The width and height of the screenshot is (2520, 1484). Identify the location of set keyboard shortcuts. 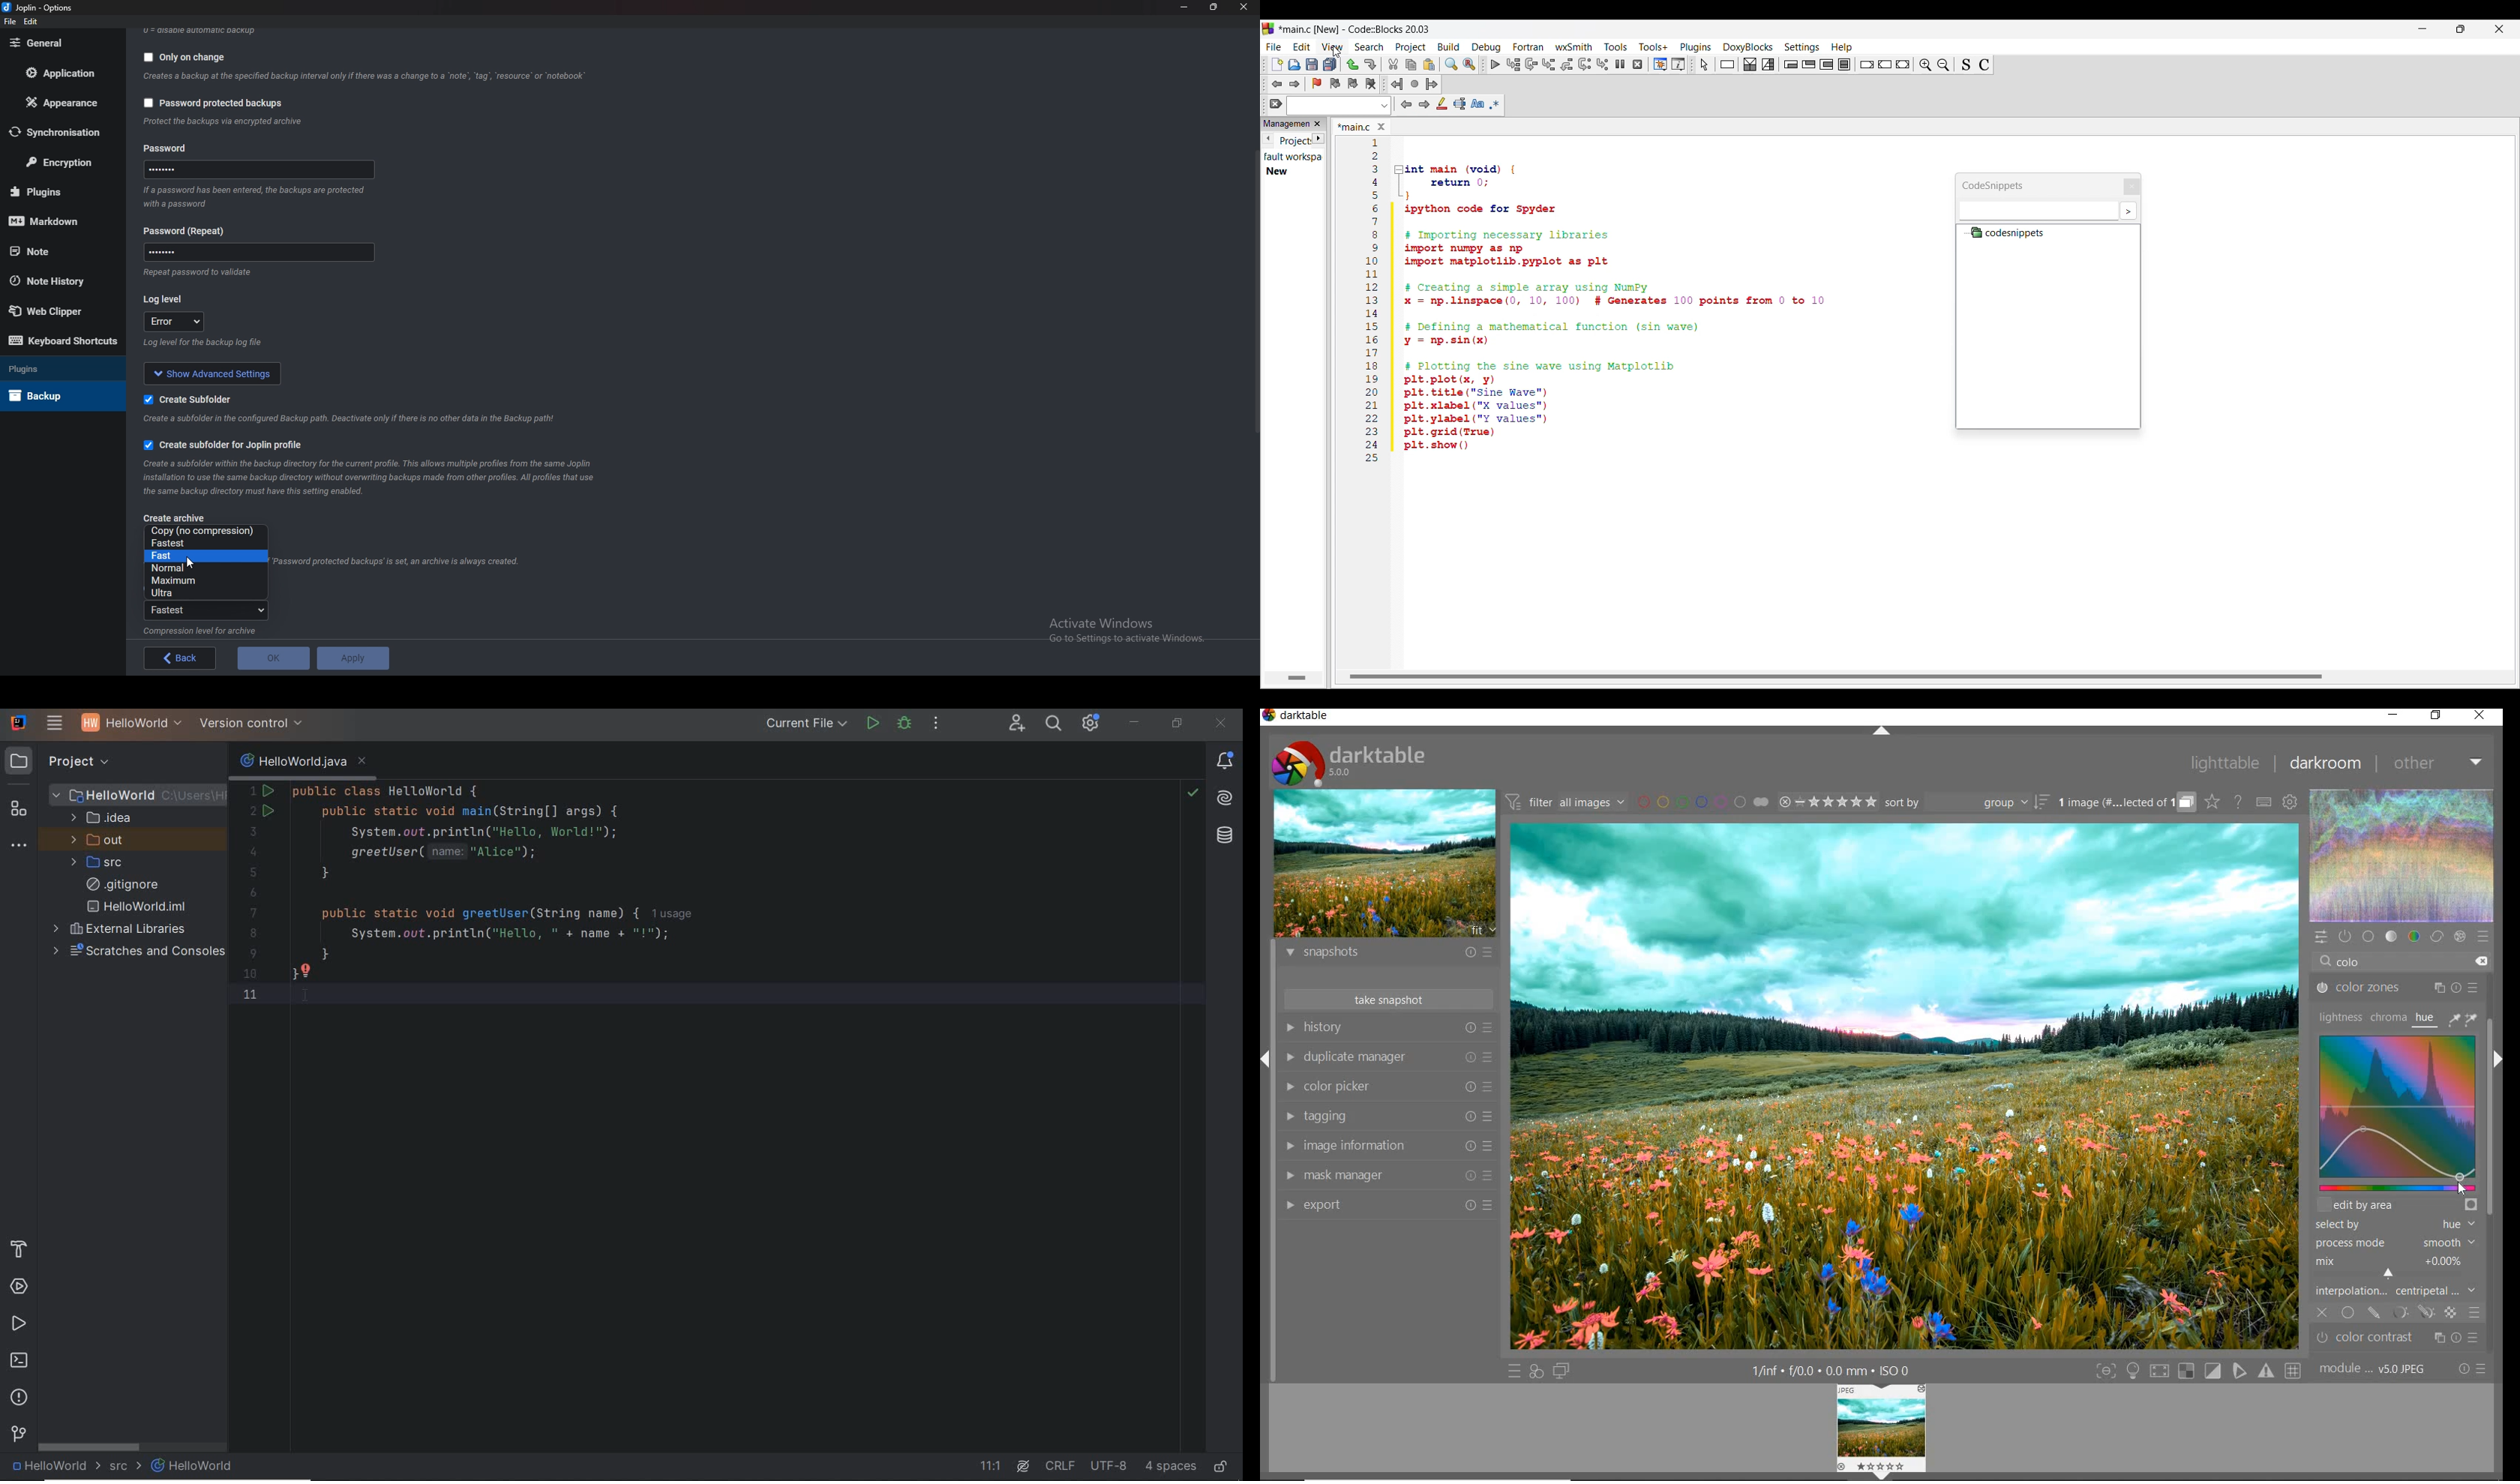
(2263, 803).